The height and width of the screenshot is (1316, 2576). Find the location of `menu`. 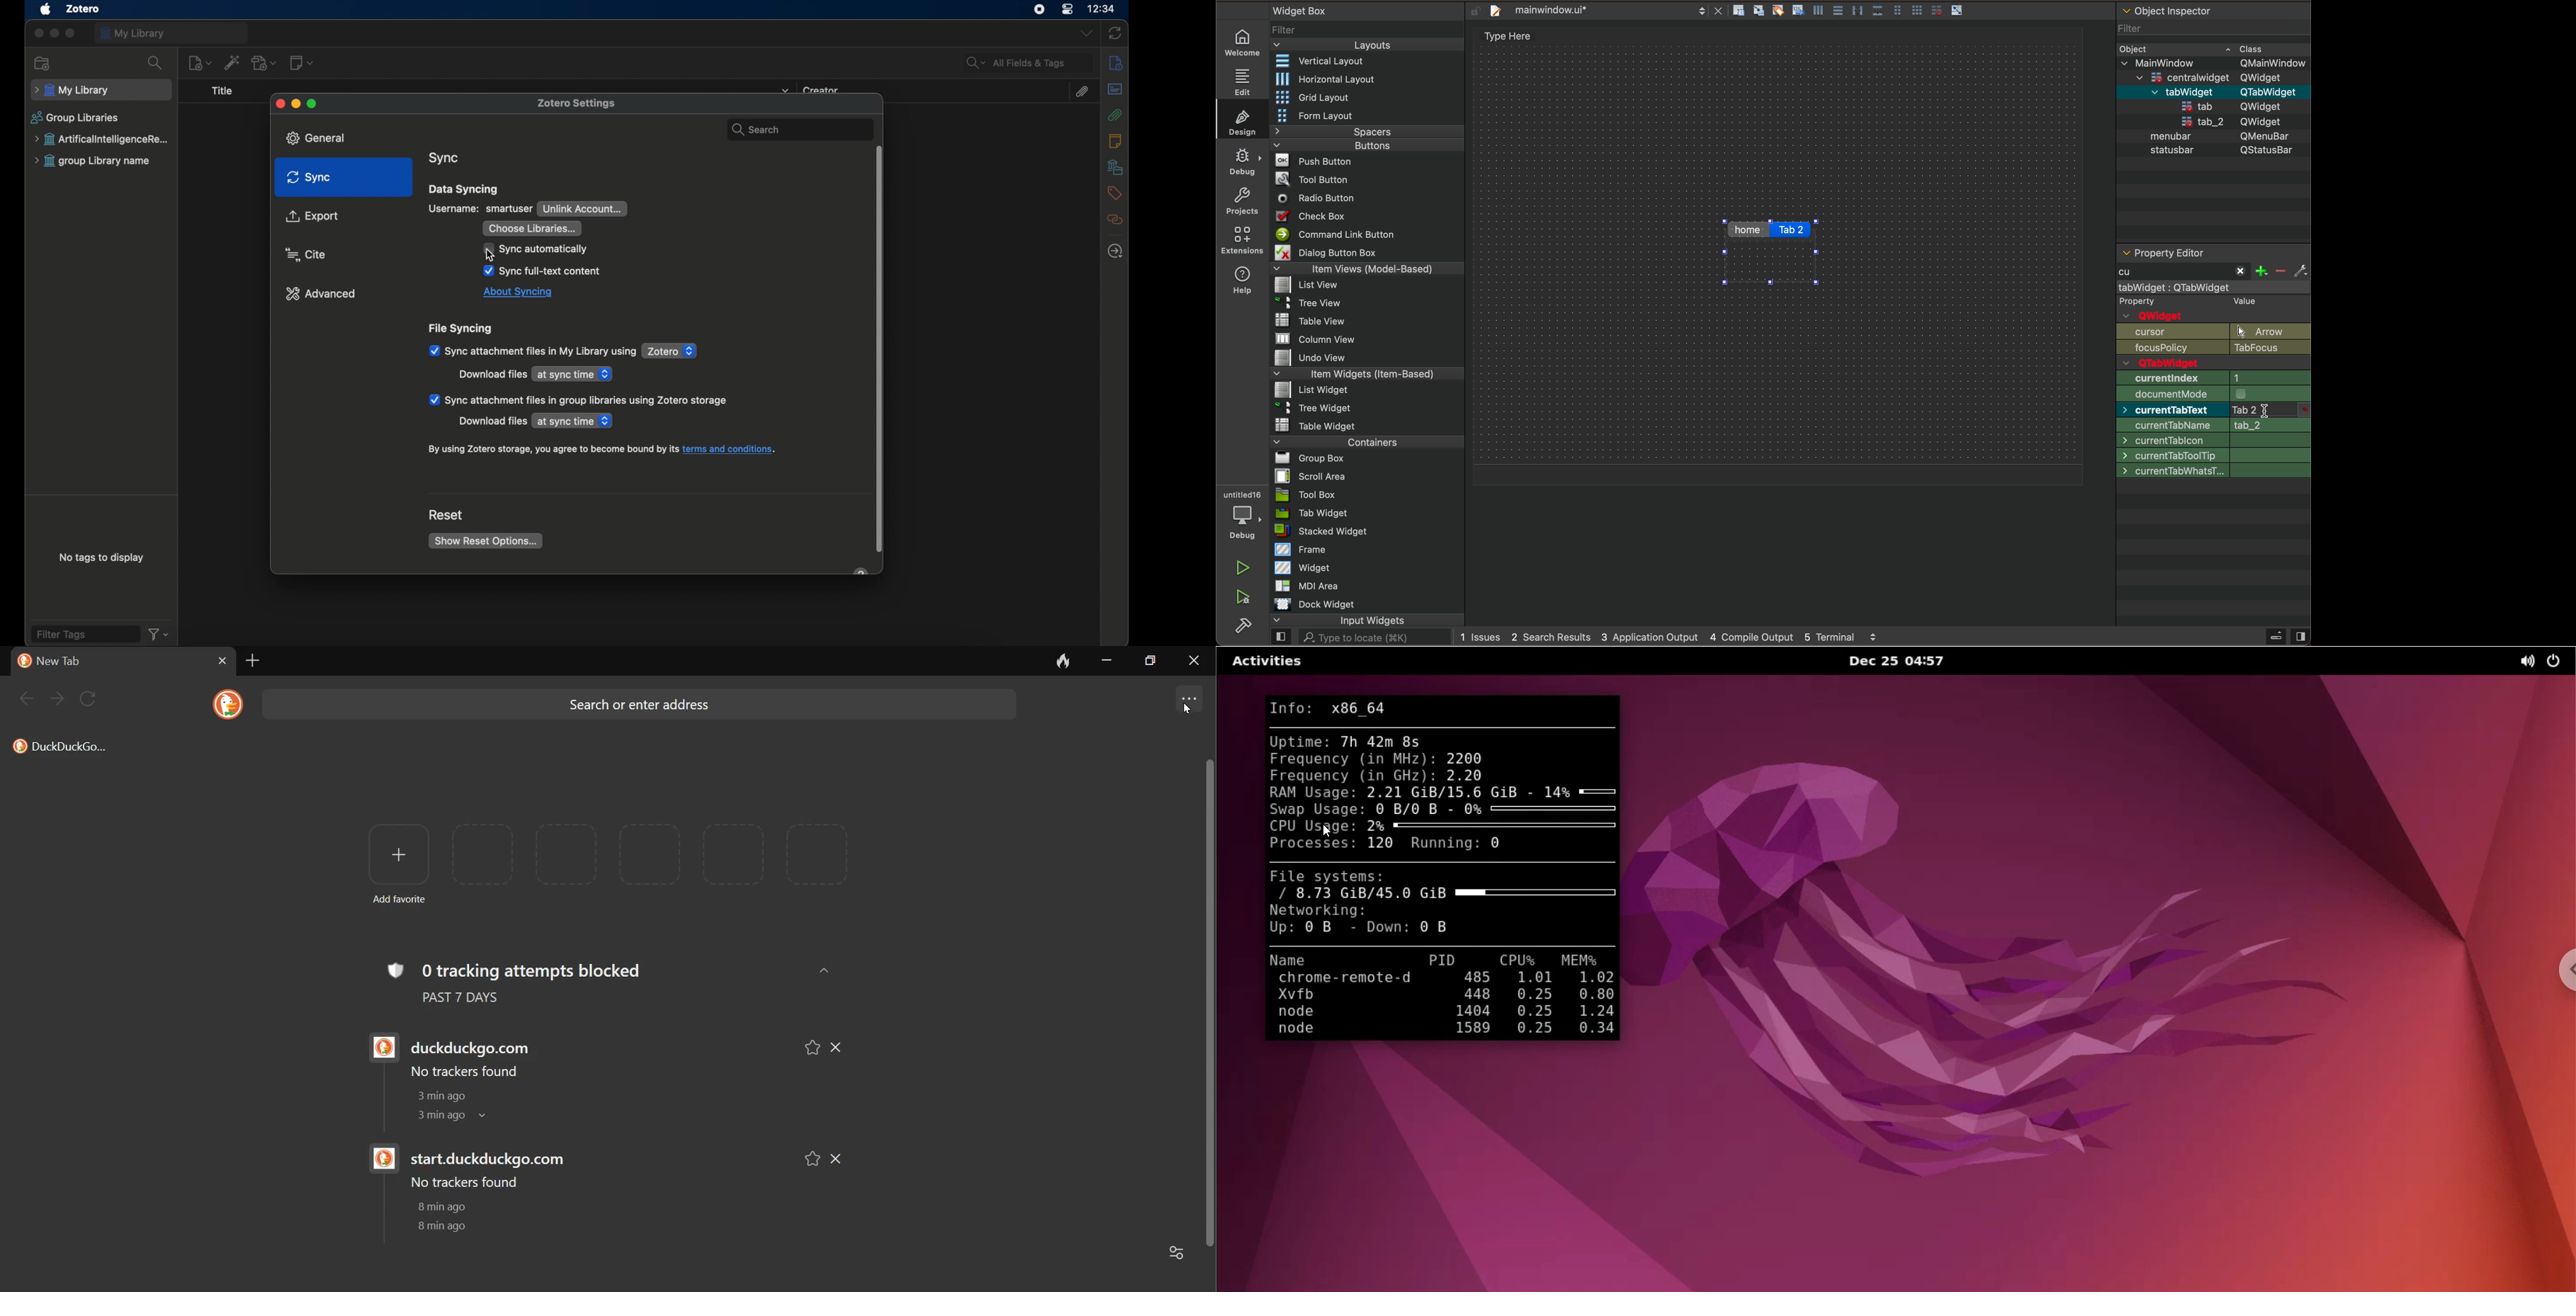

menu is located at coordinates (1189, 696).